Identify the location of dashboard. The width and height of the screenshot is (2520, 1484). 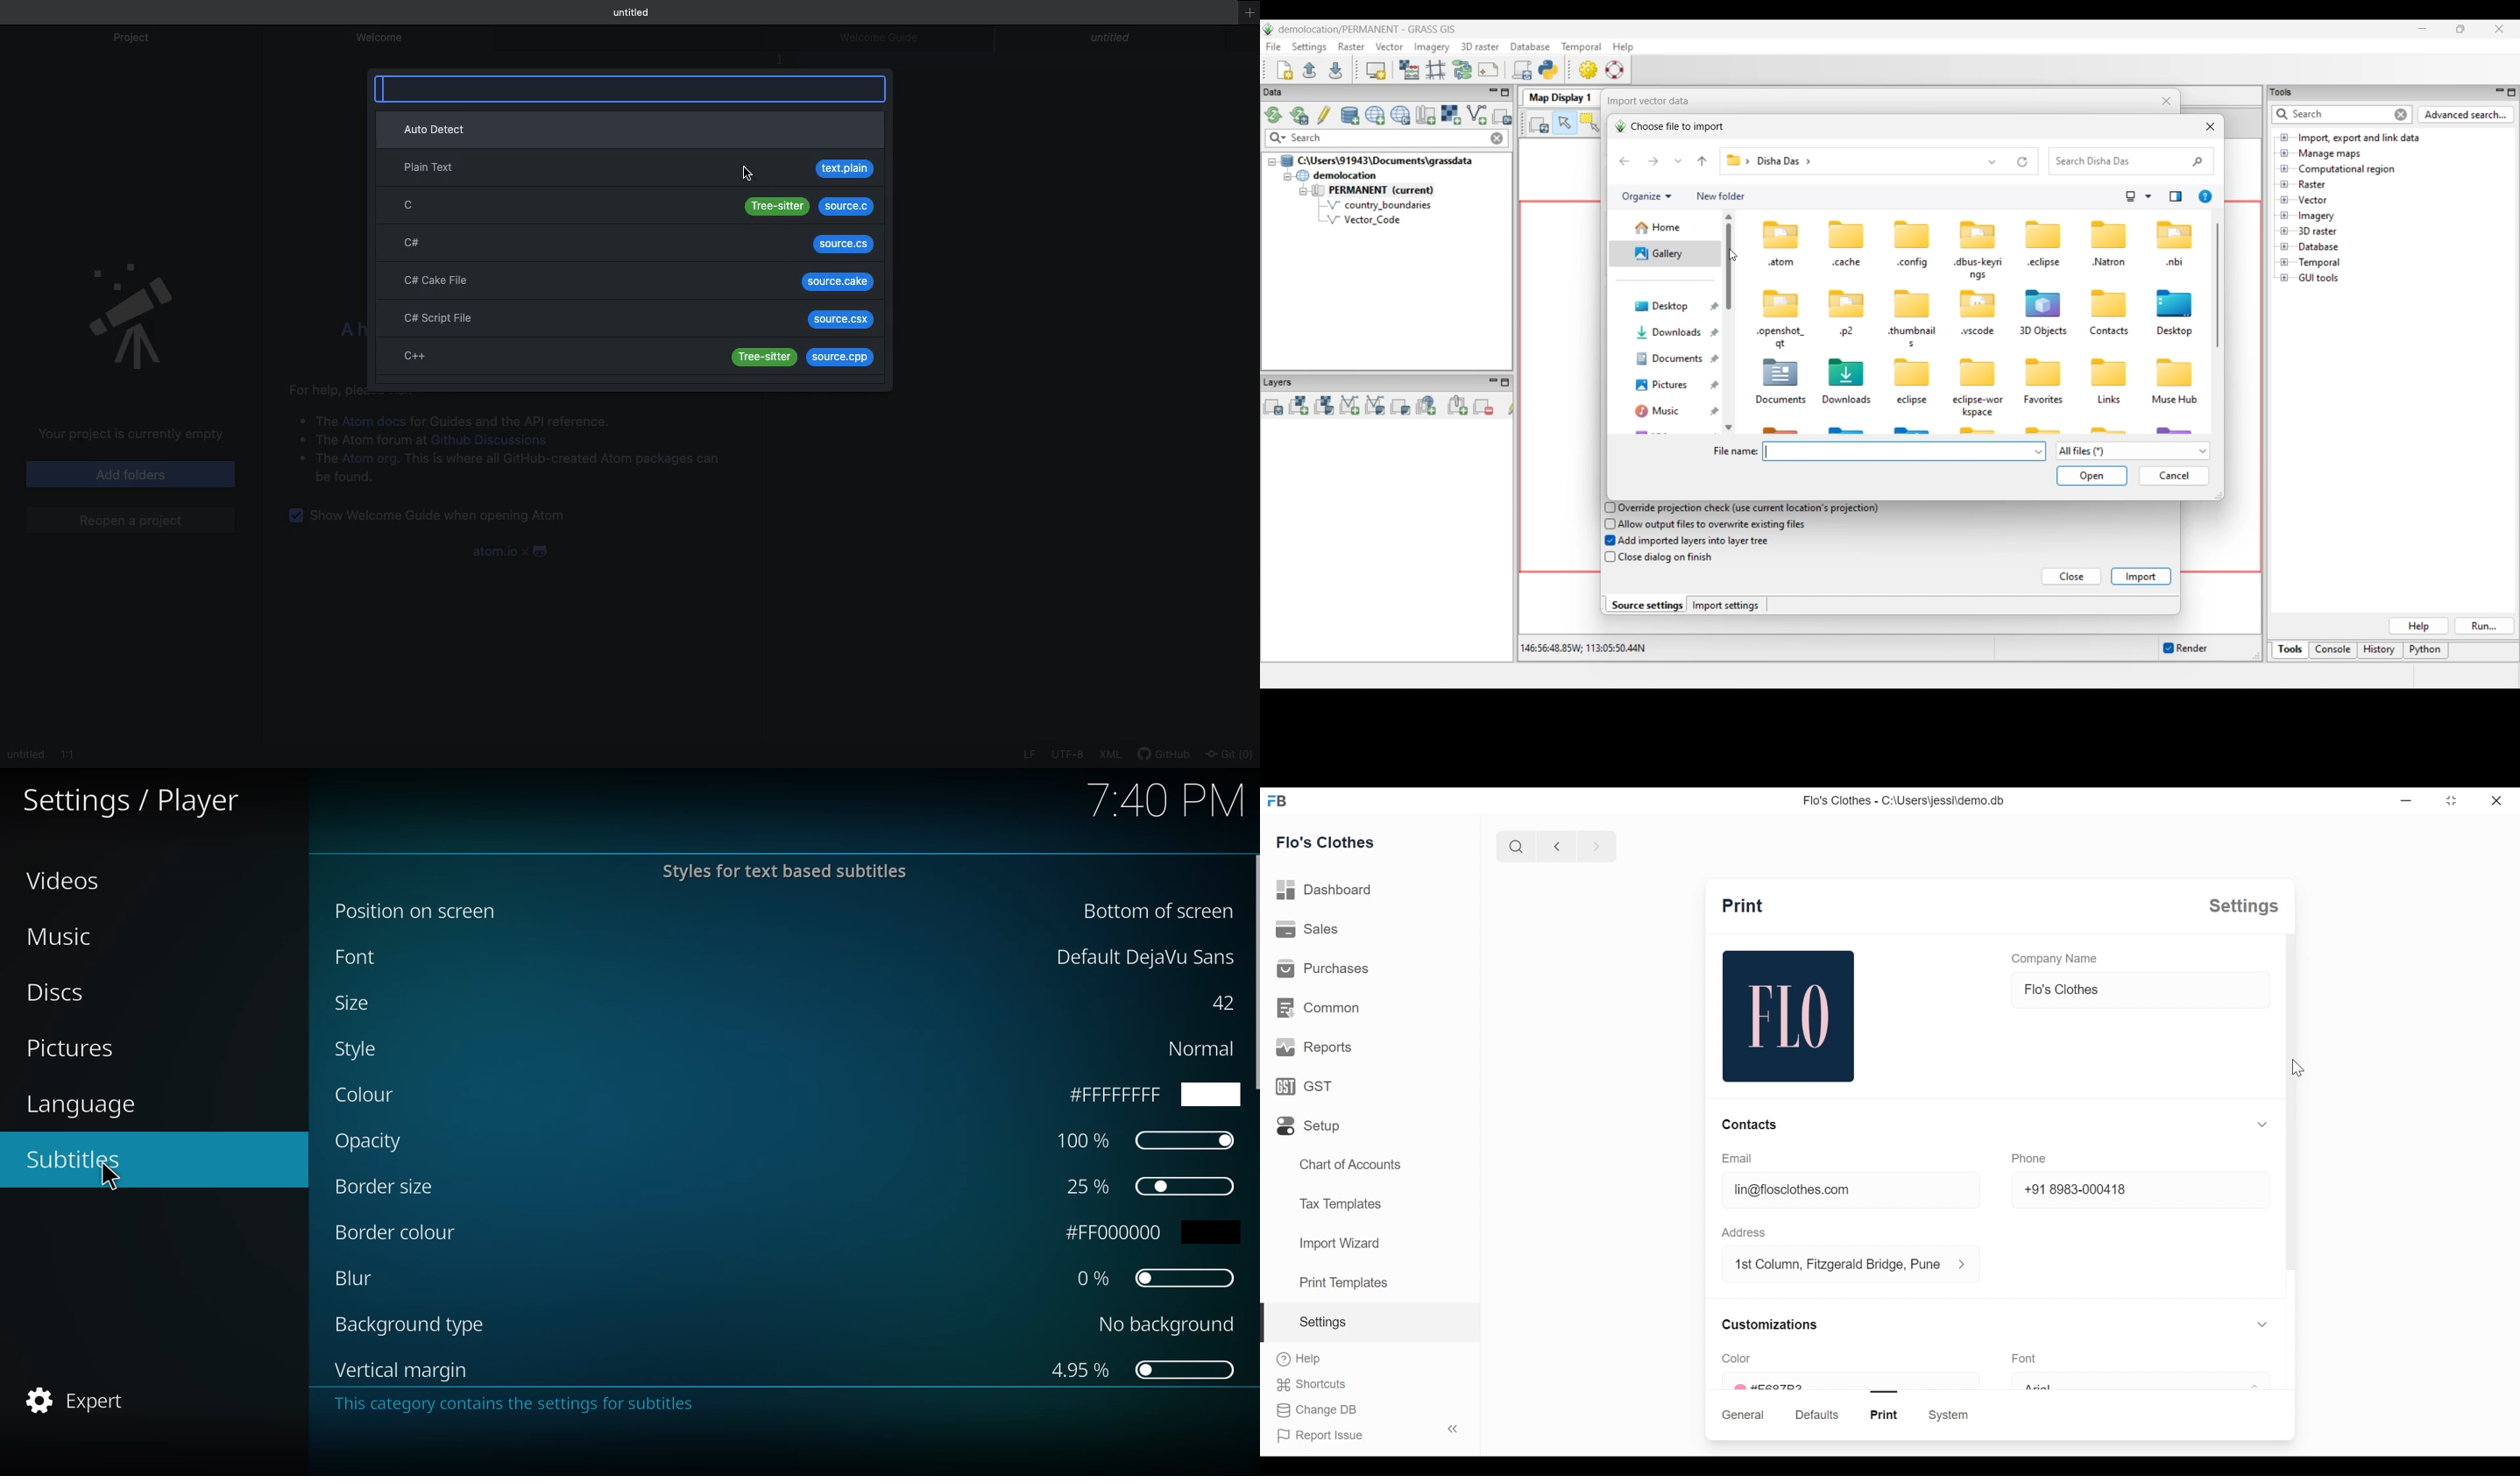
(1325, 890).